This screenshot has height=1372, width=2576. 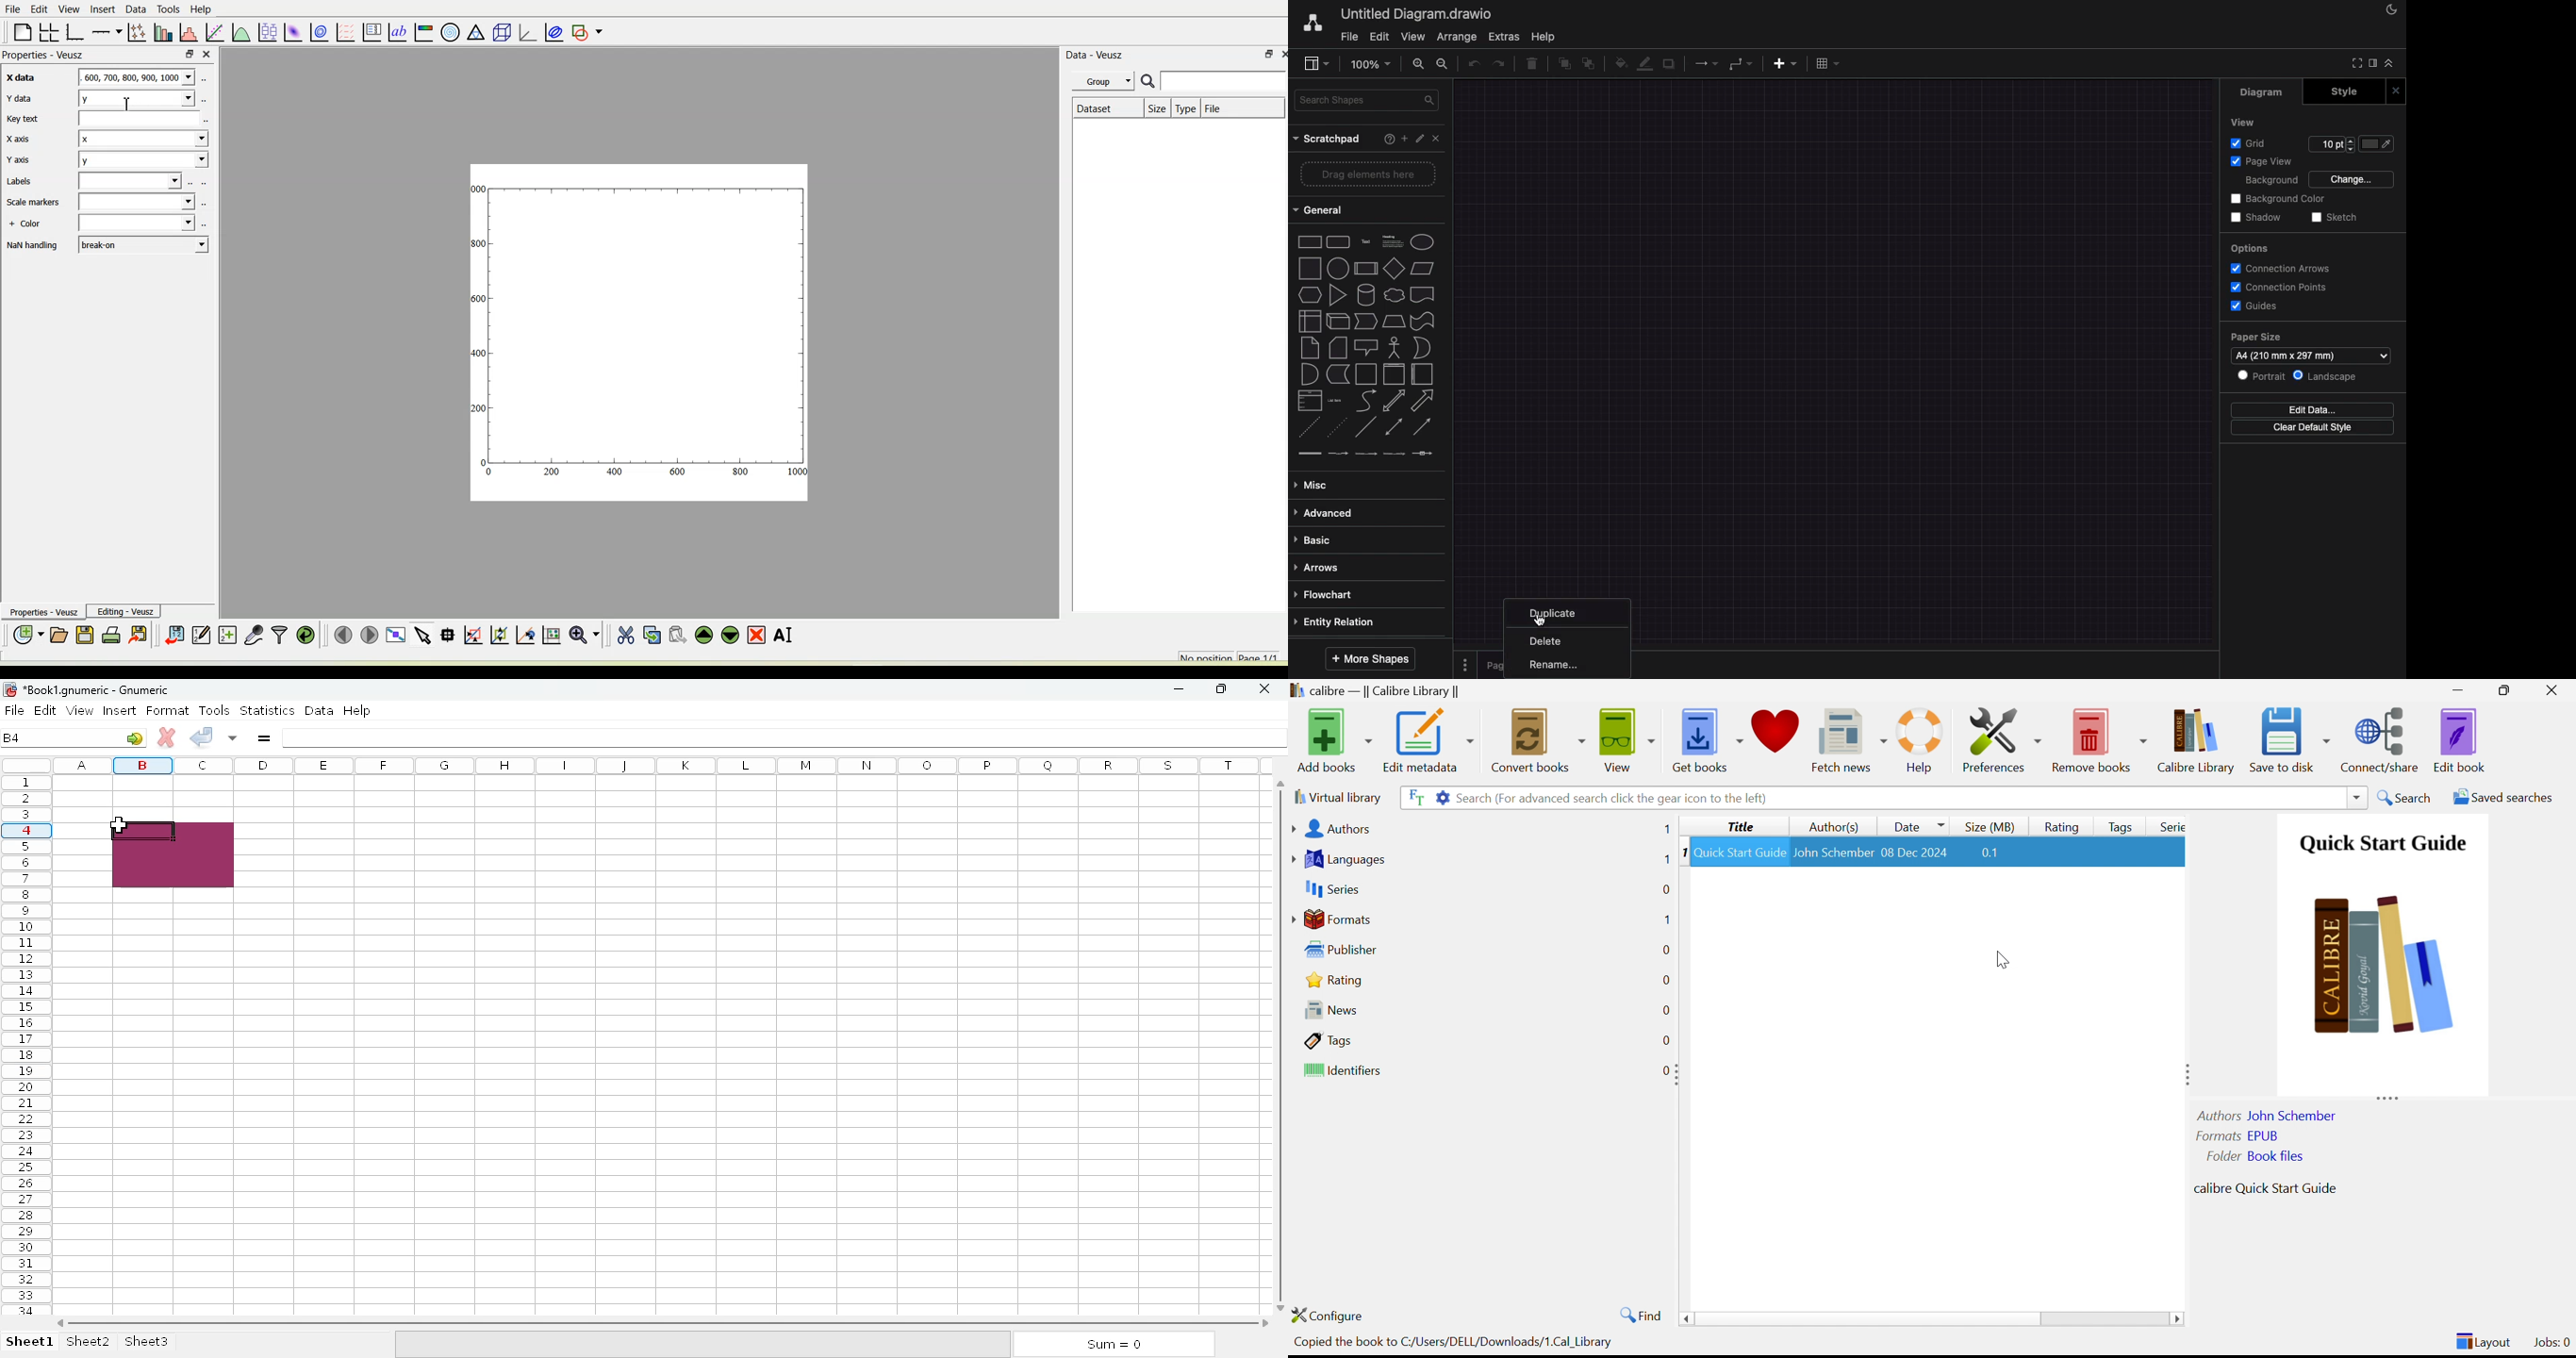 I want to click on close, so click(x=2396, y=90).